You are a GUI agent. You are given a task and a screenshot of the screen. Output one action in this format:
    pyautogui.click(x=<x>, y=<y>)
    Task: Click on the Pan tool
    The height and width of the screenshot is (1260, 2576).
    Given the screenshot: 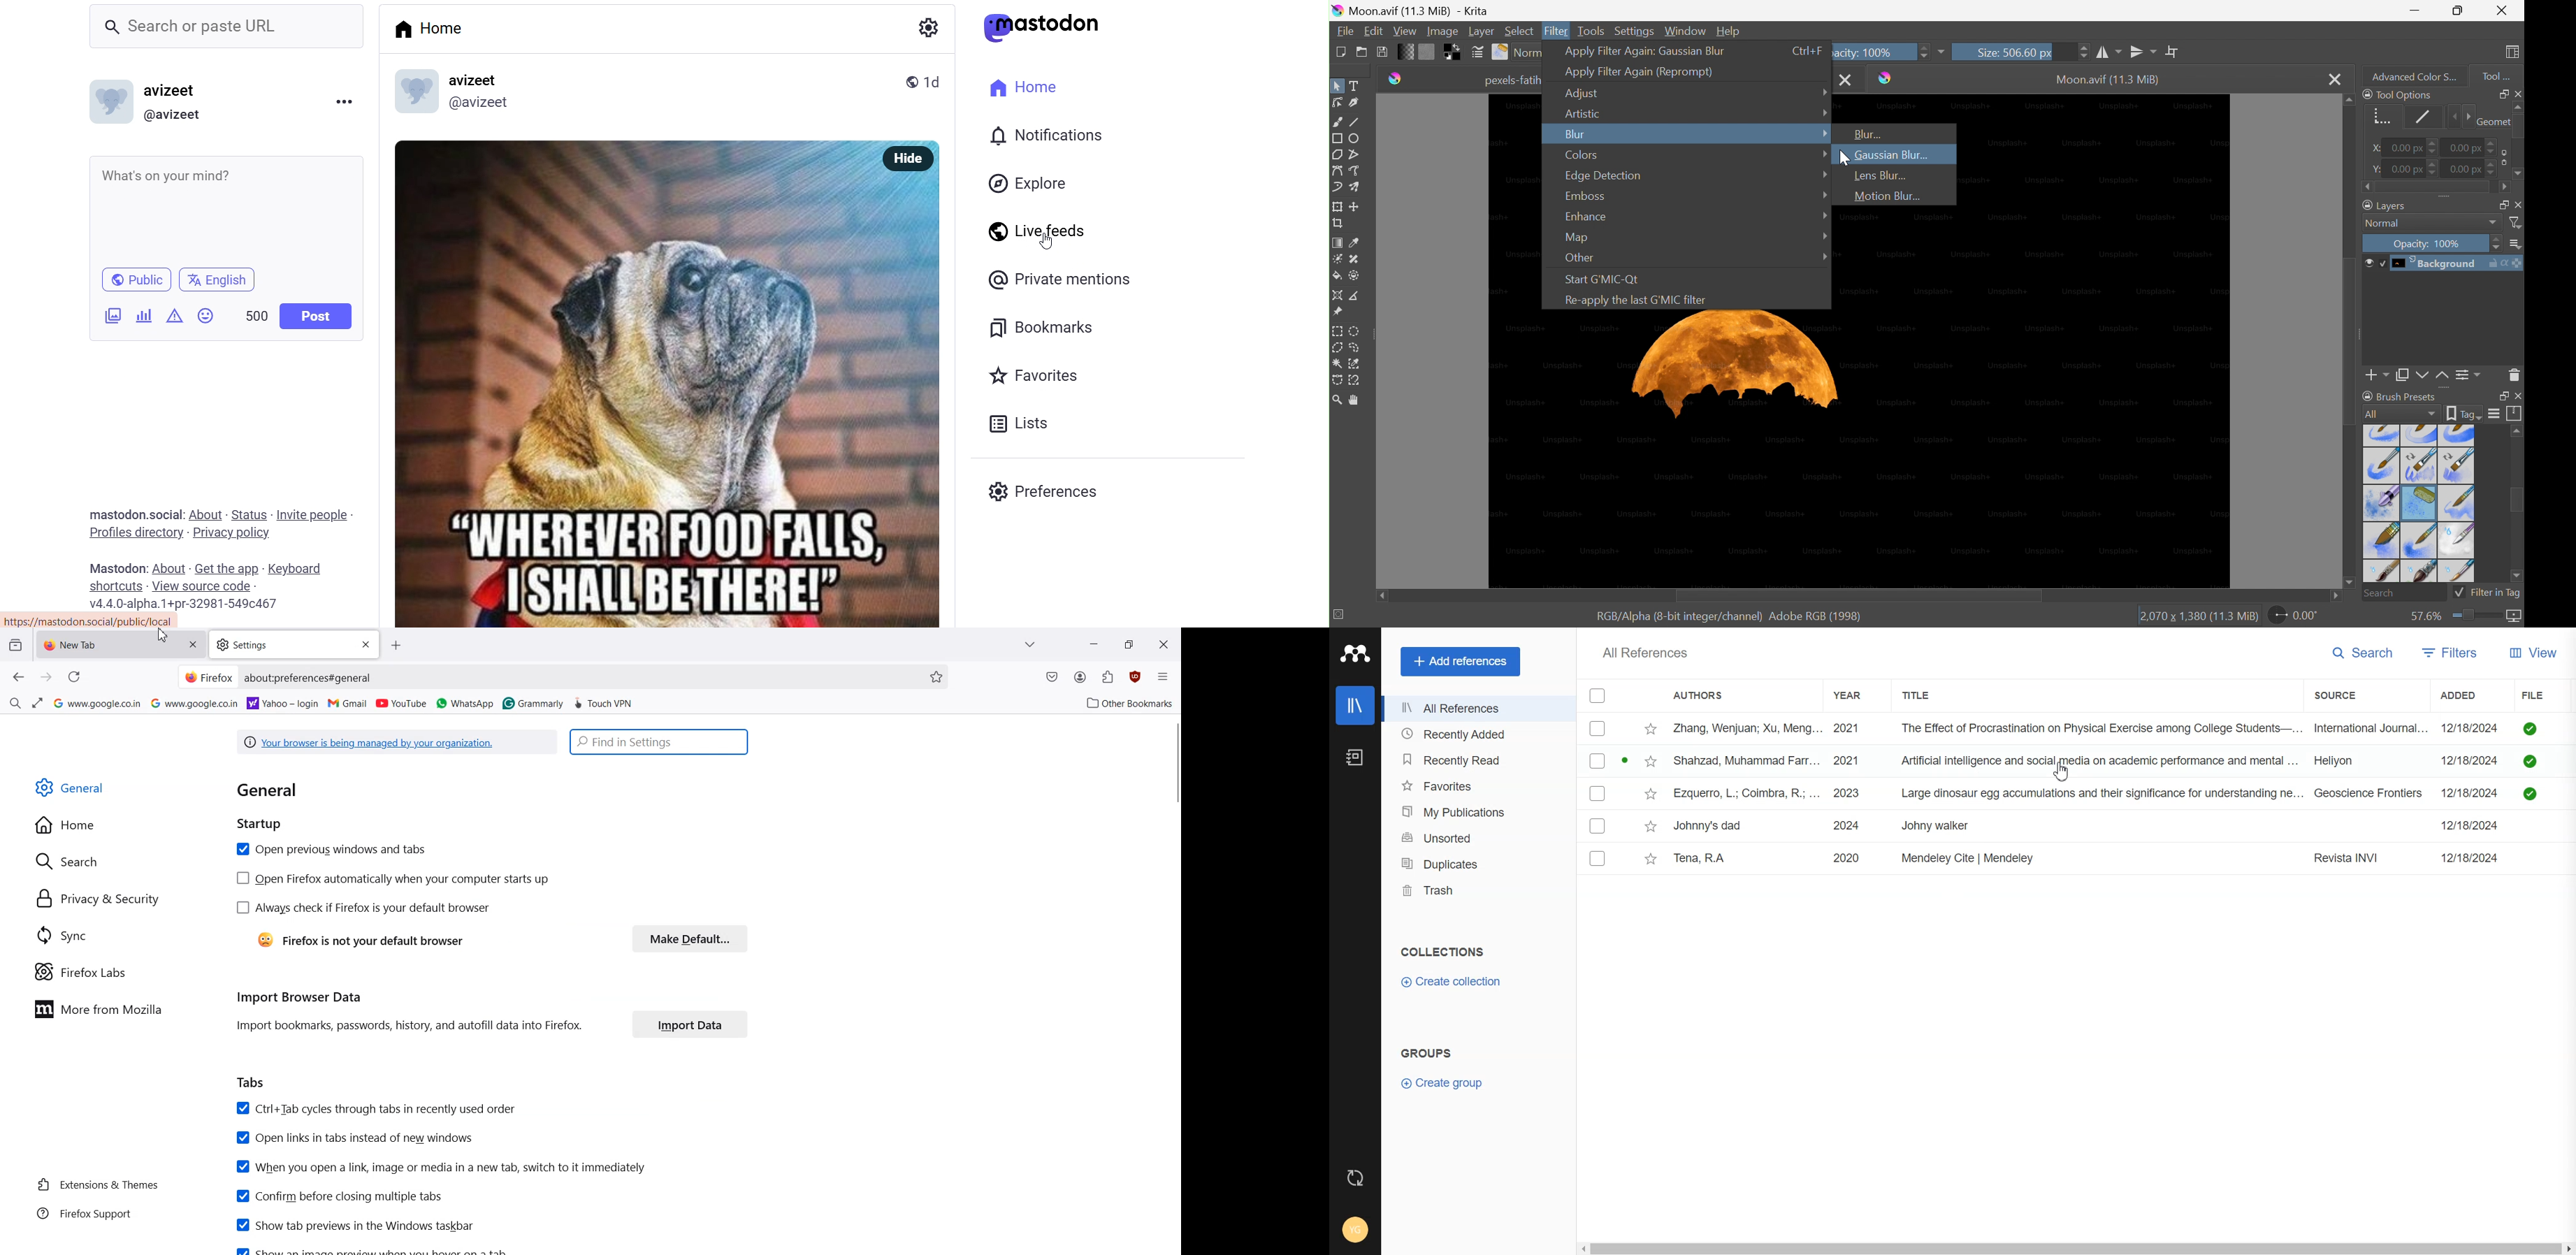 What is the action you would take?
    pyautogui.click(x=1357, y=400)
    